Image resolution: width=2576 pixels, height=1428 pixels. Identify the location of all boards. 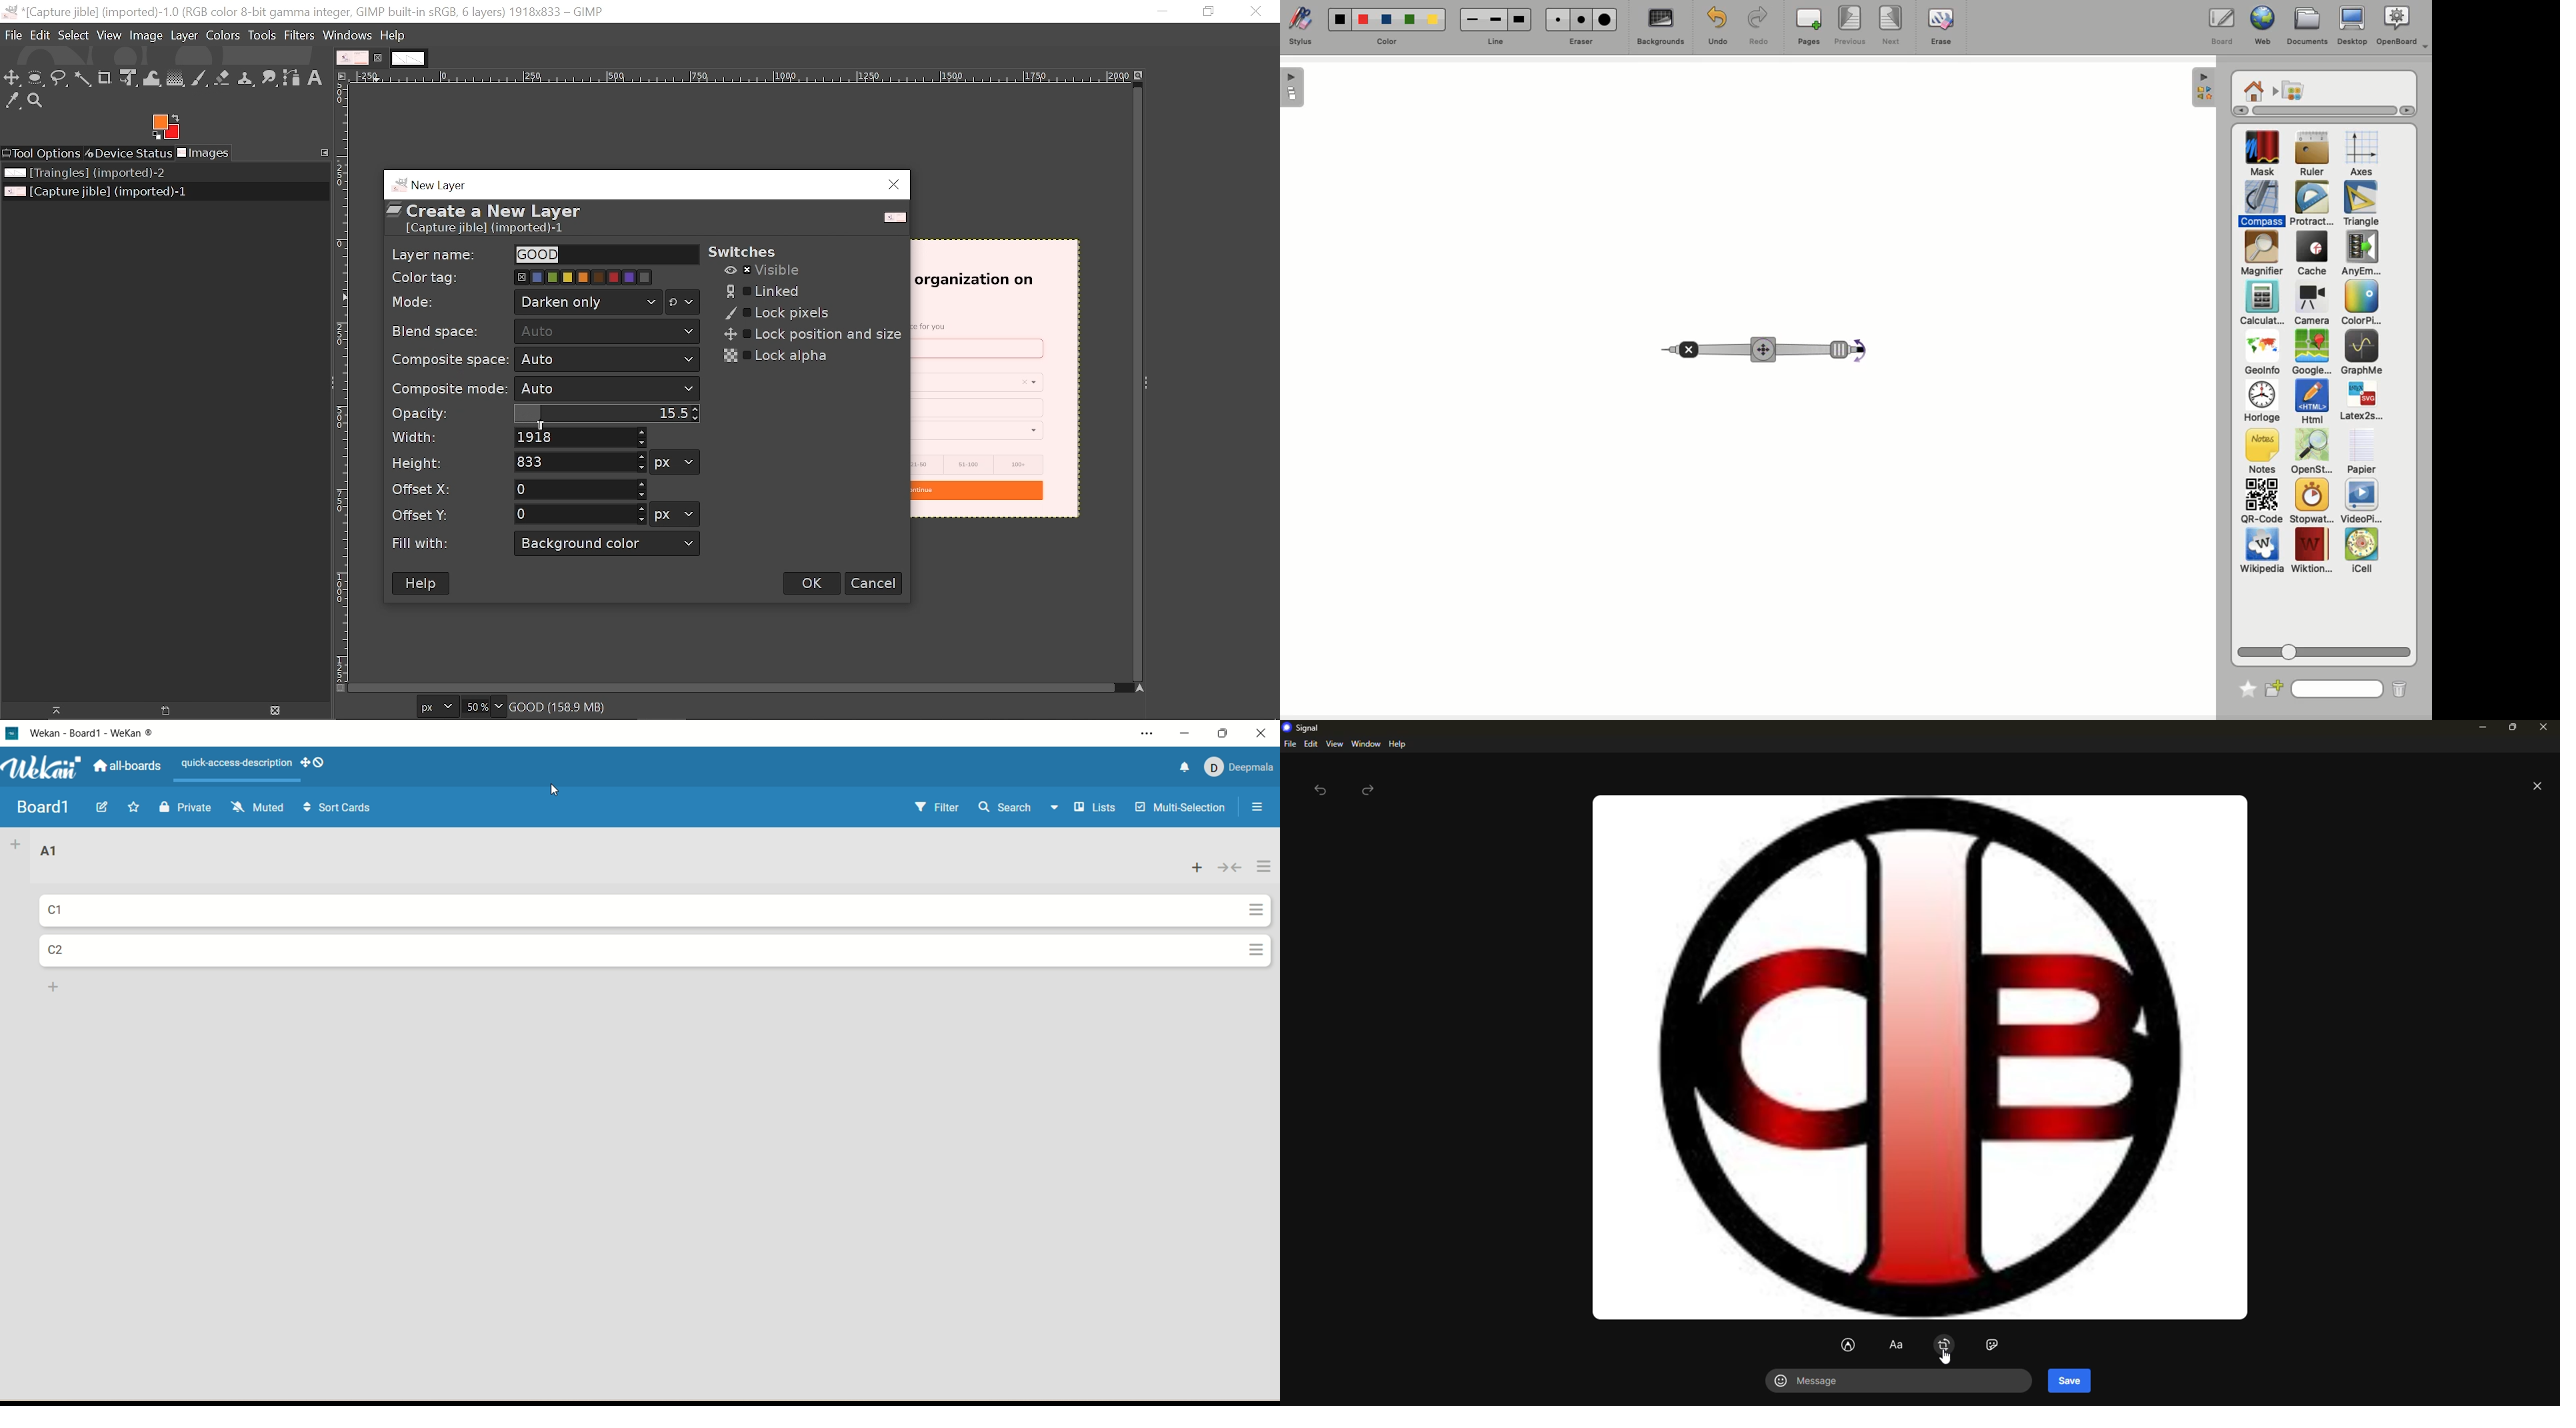
(131, 769).